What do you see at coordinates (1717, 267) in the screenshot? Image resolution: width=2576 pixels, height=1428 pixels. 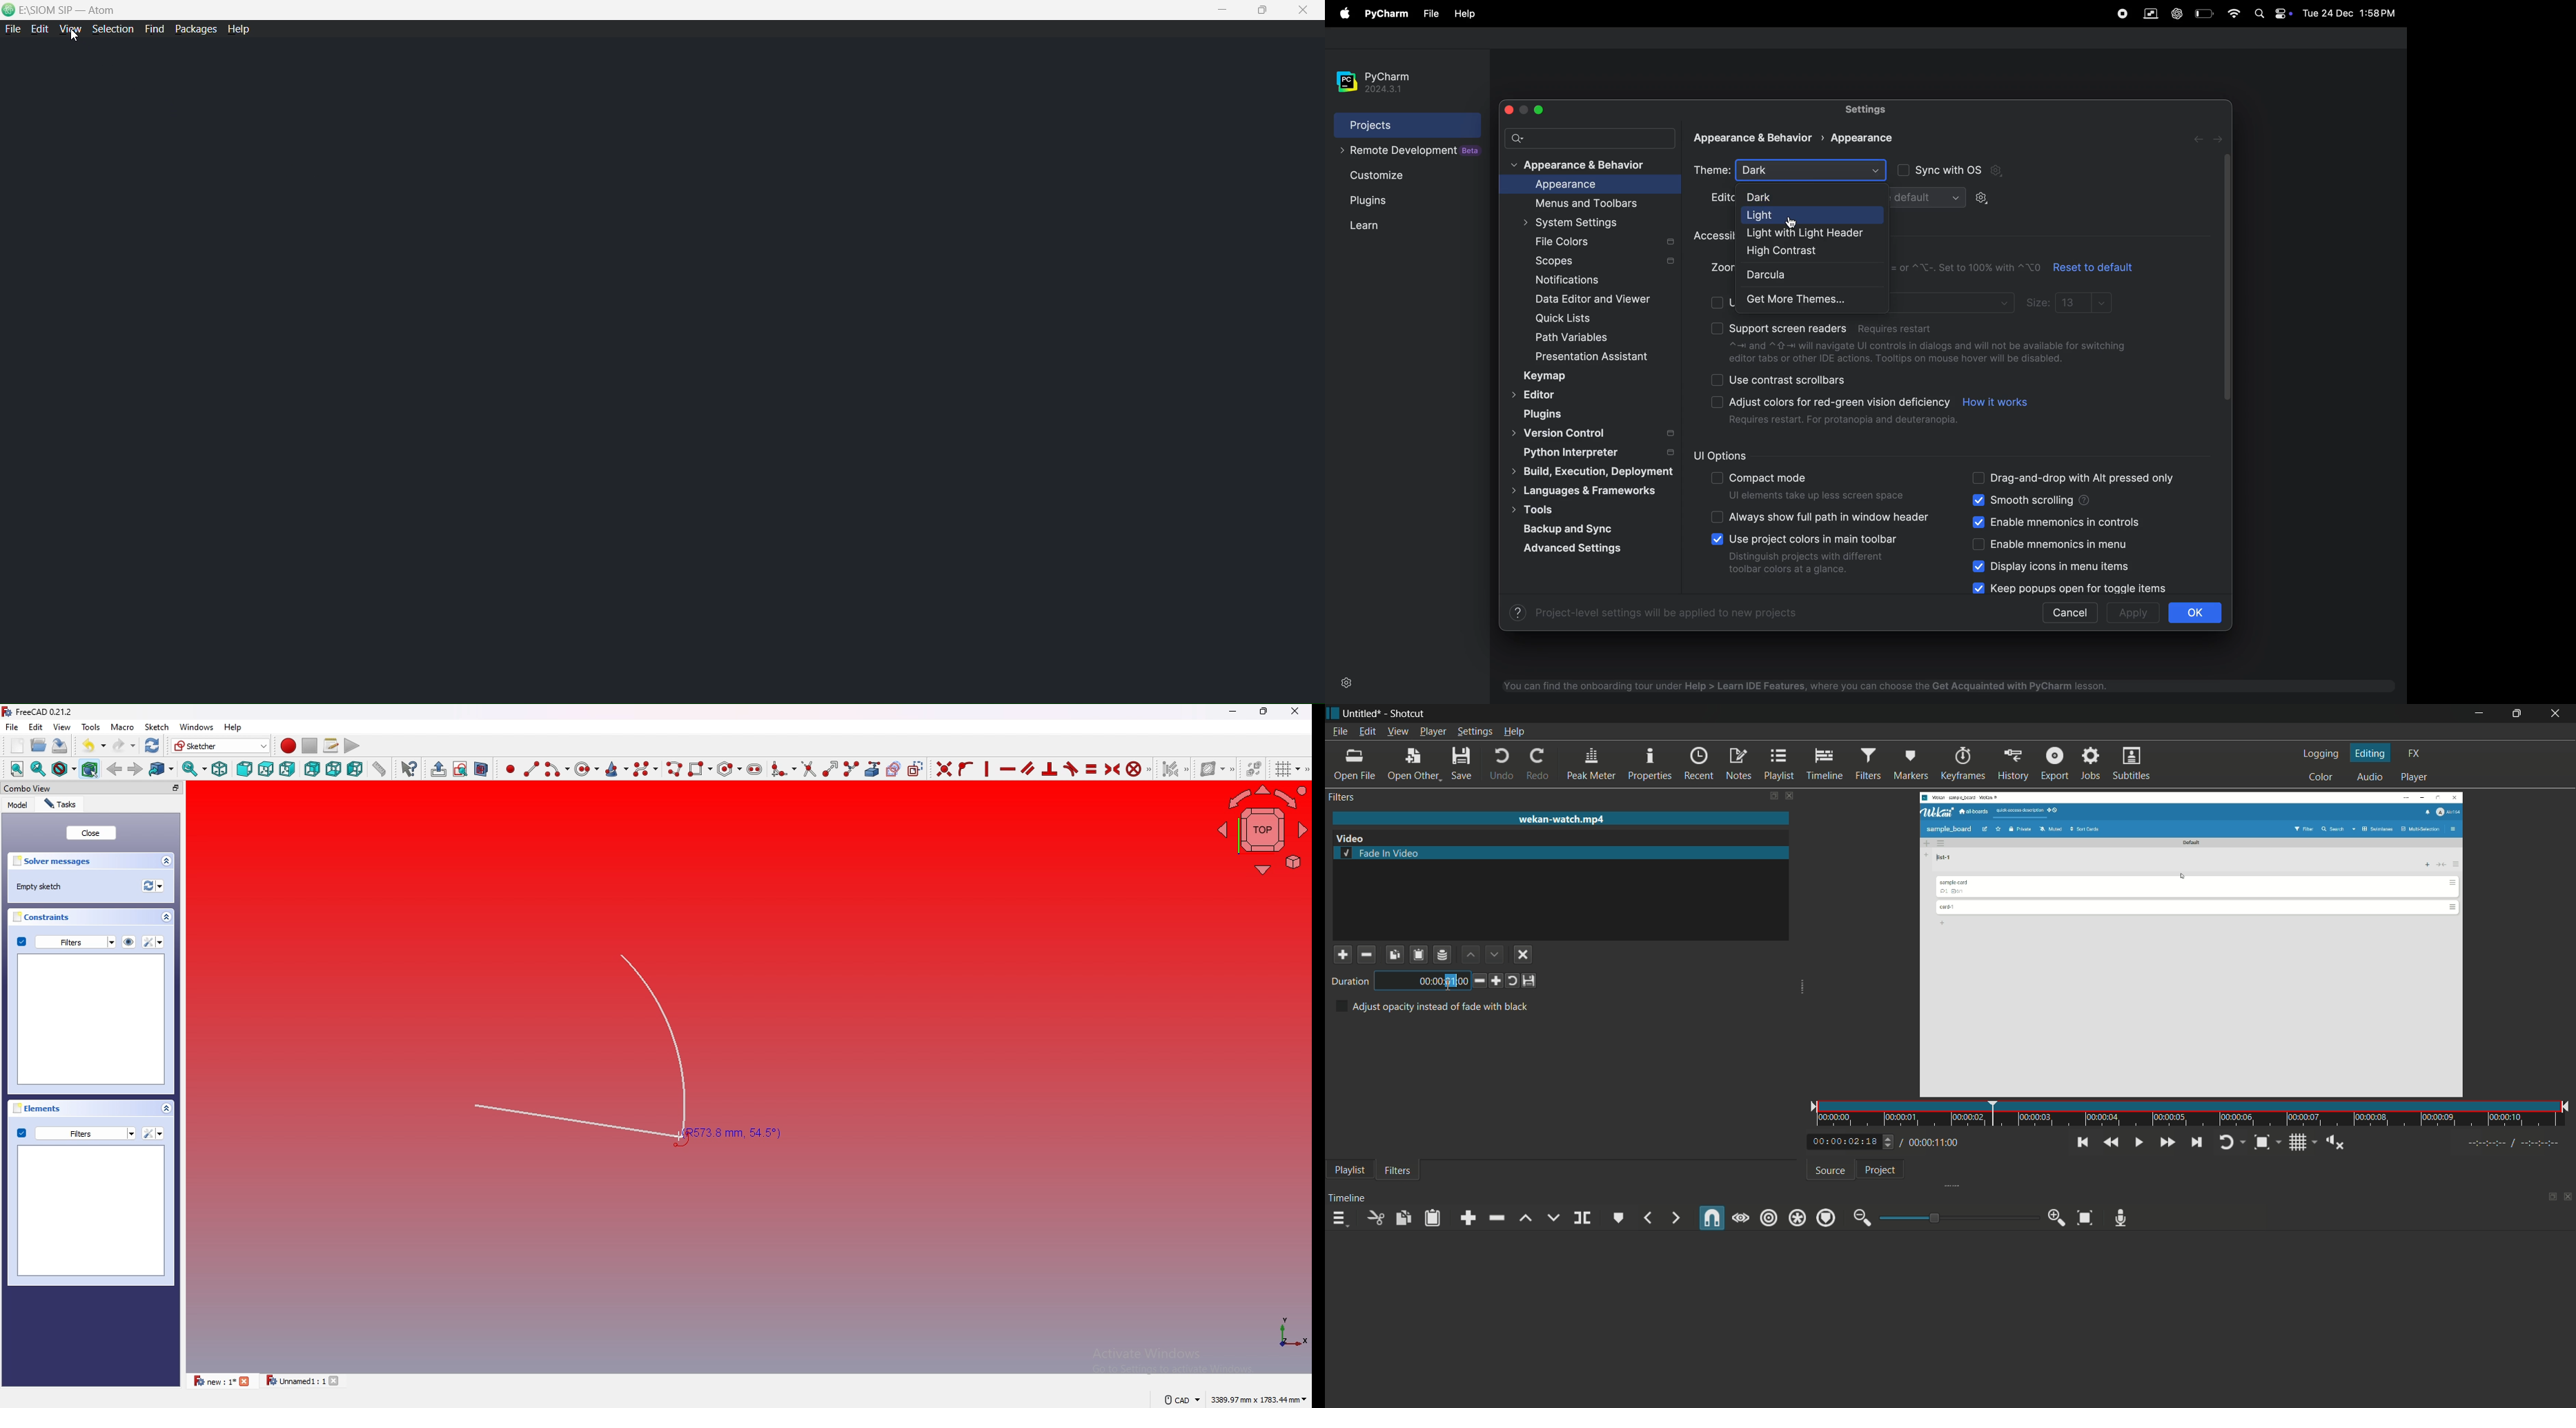 I see `Zoom` at bounding box center [1717, 267].